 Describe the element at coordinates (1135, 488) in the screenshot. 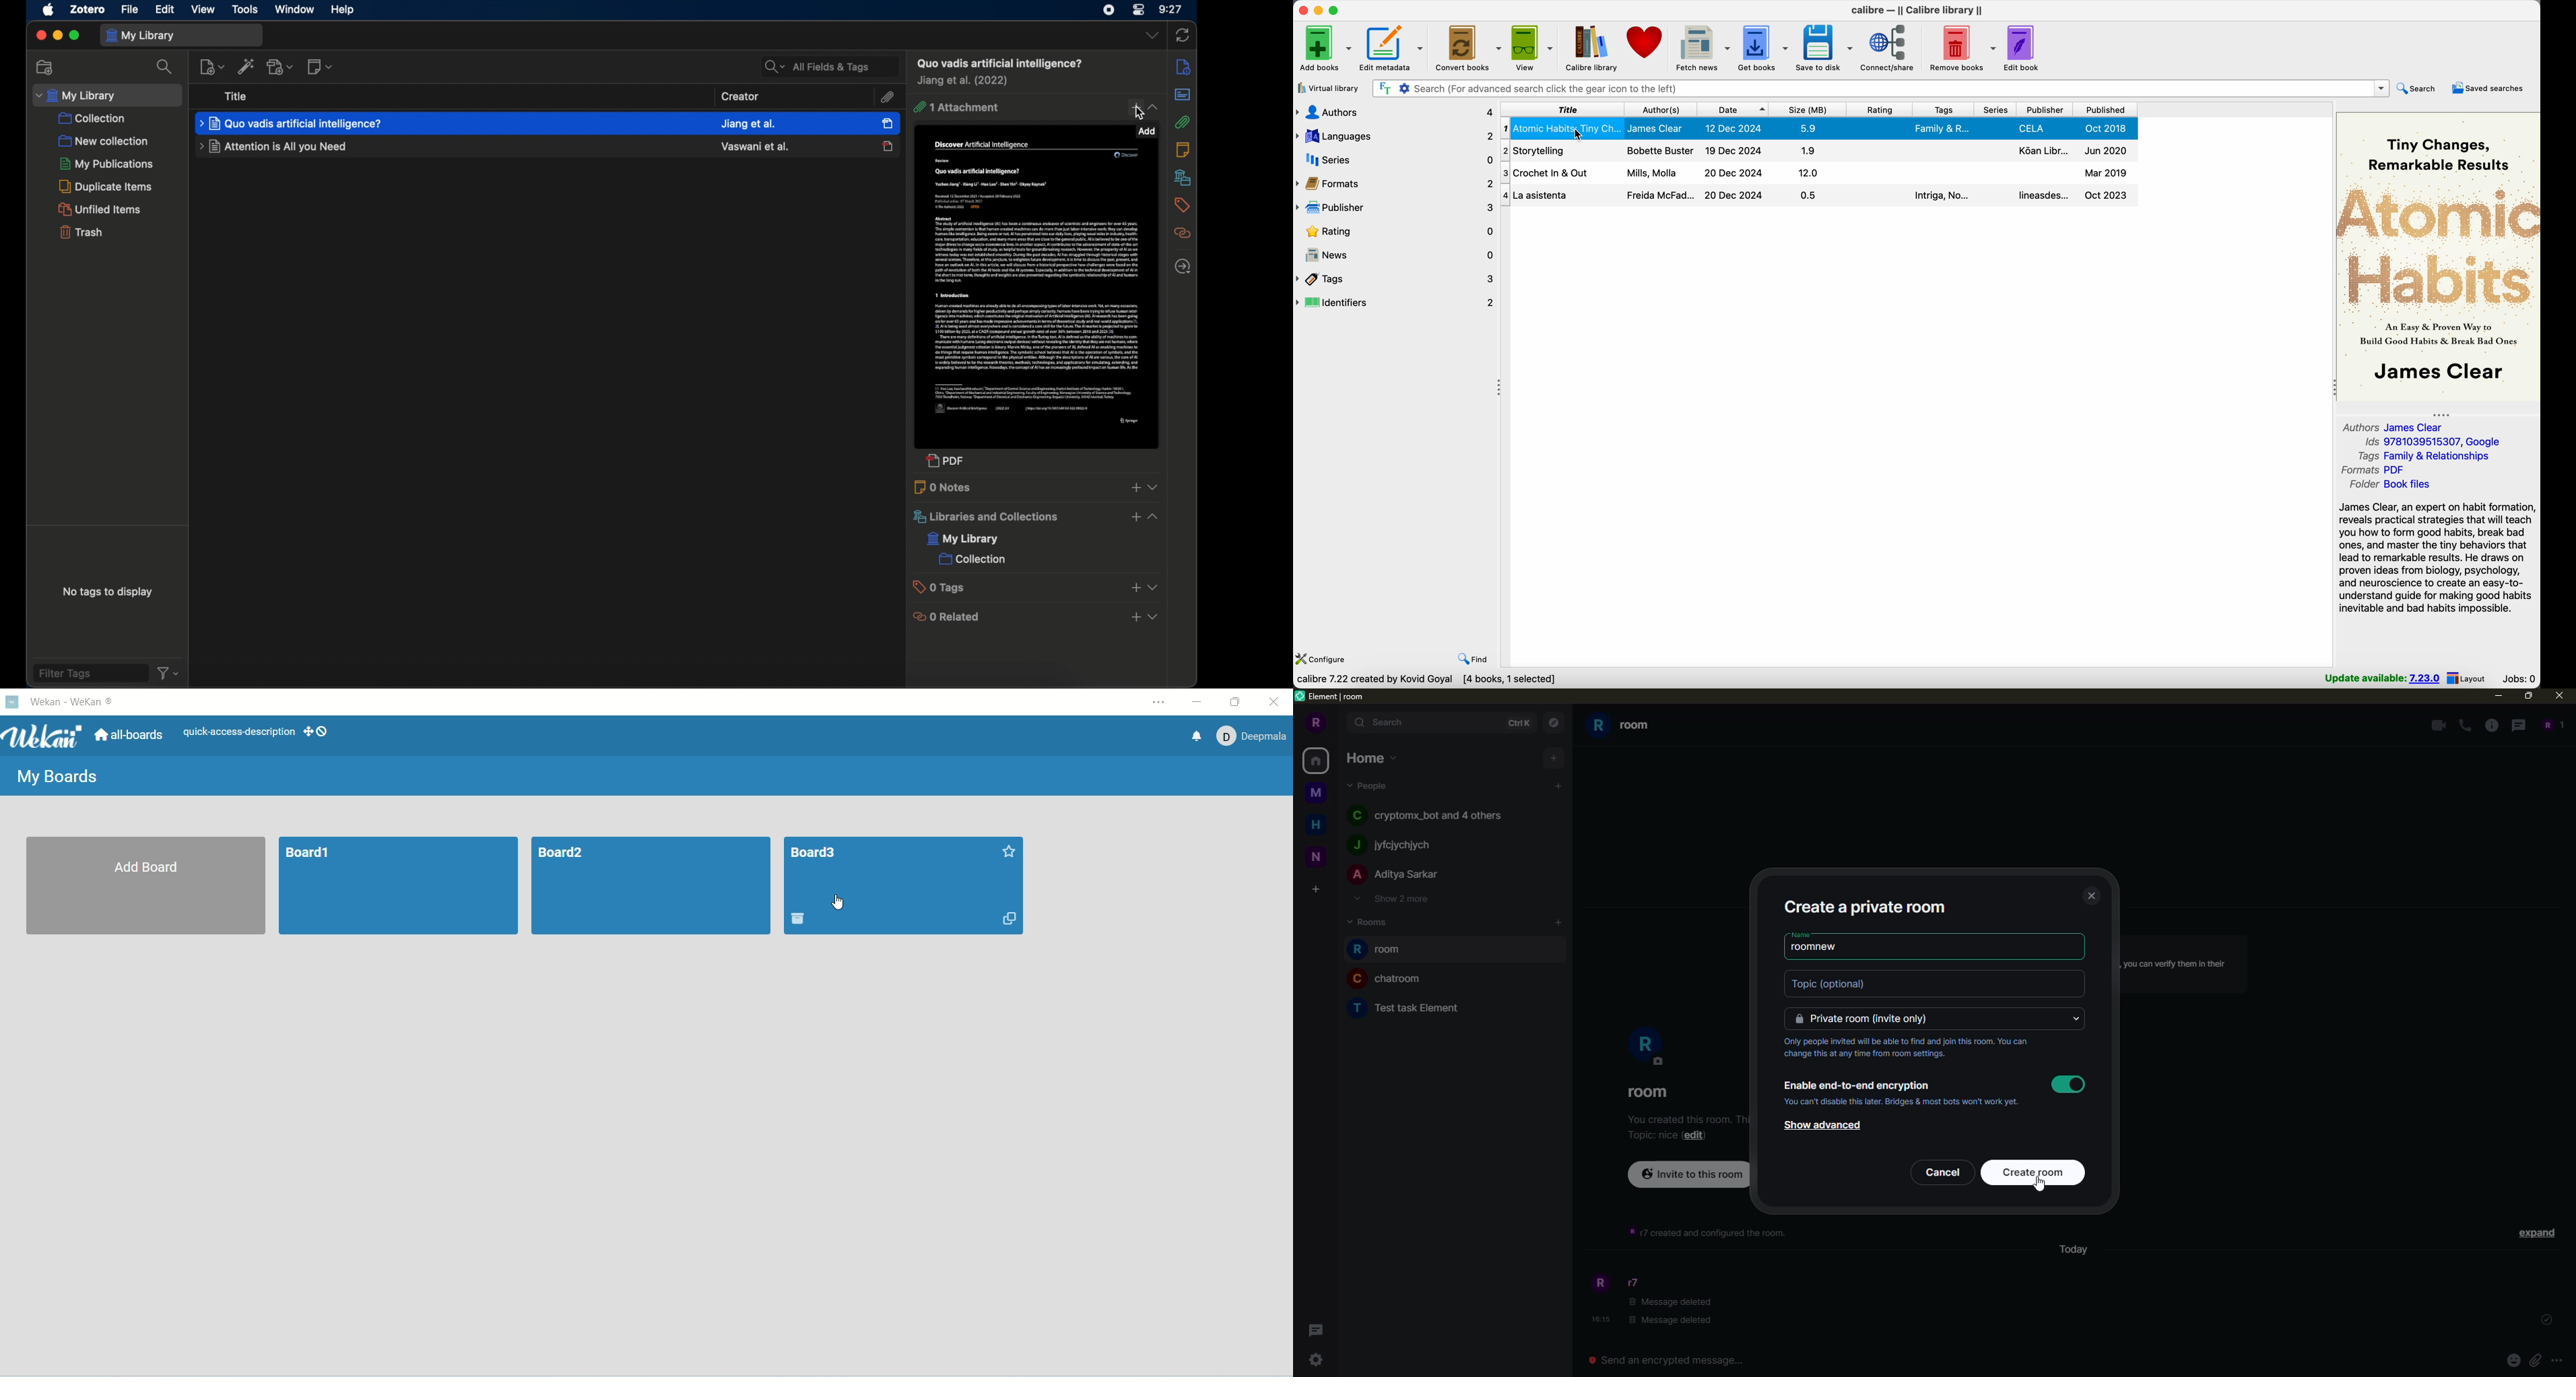

I see `add` at that location.